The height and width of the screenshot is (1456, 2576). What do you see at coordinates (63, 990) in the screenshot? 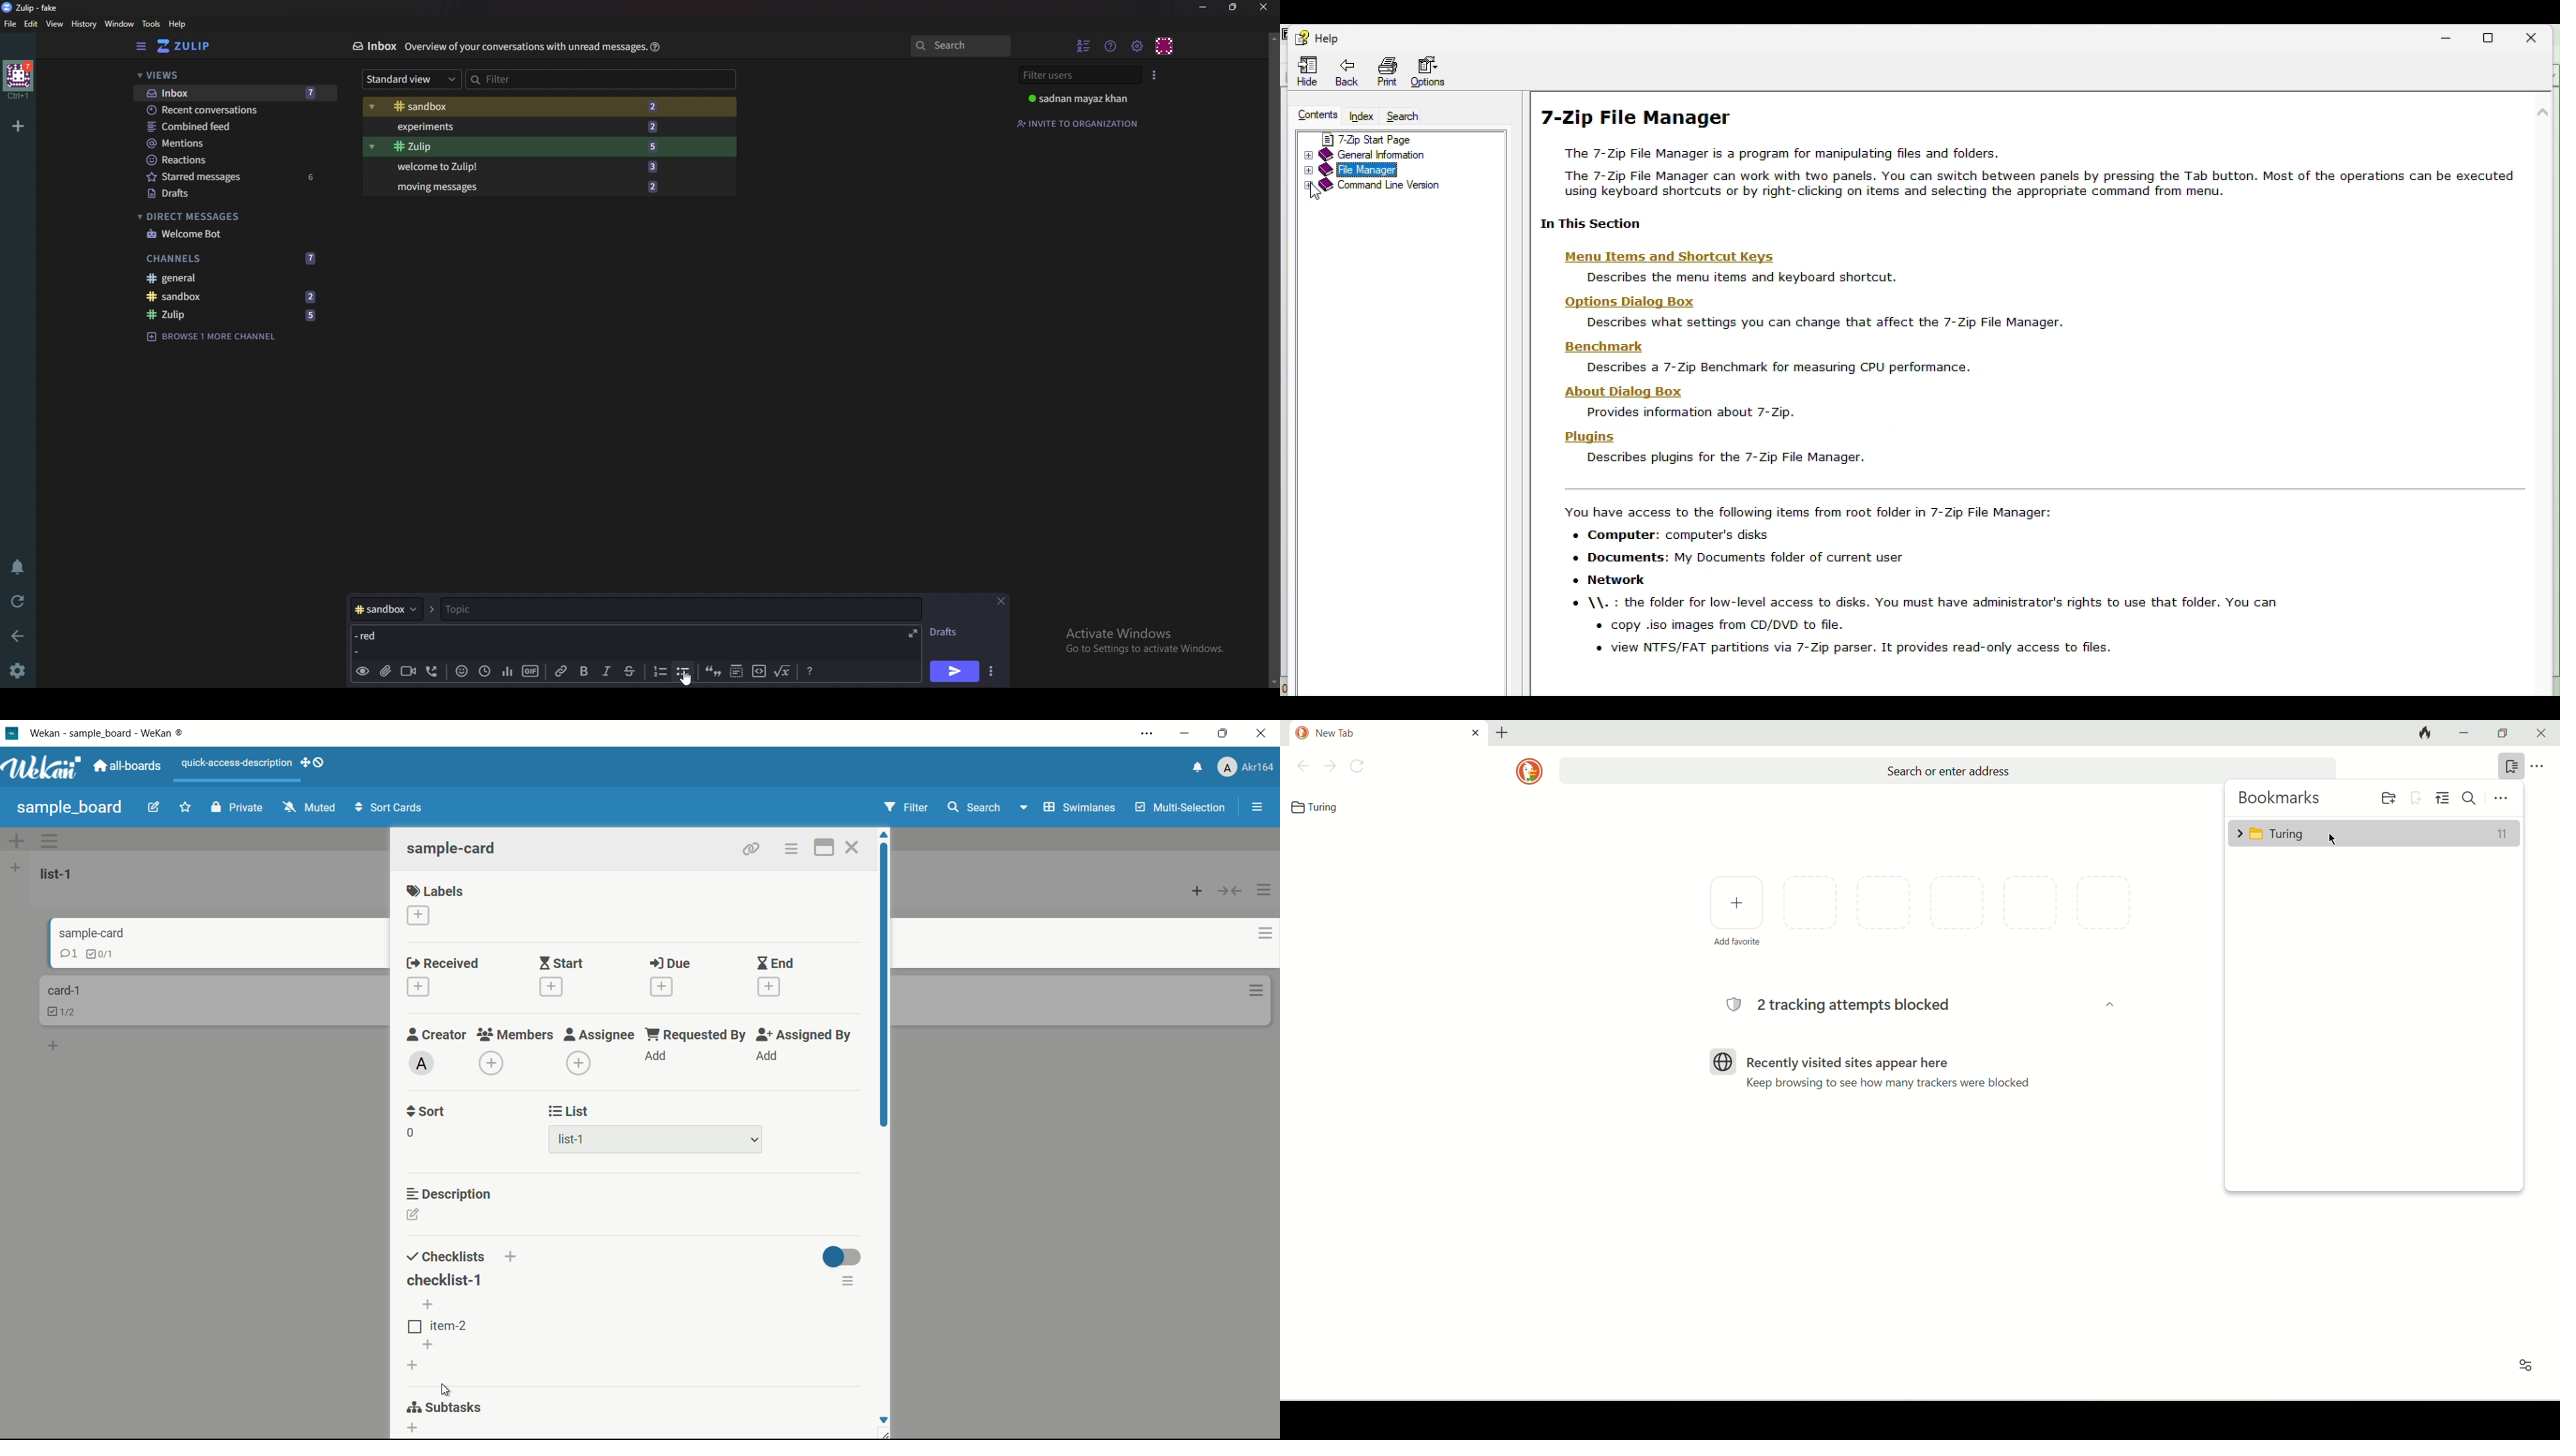
I see `card name` at bounding box center [63, 990].